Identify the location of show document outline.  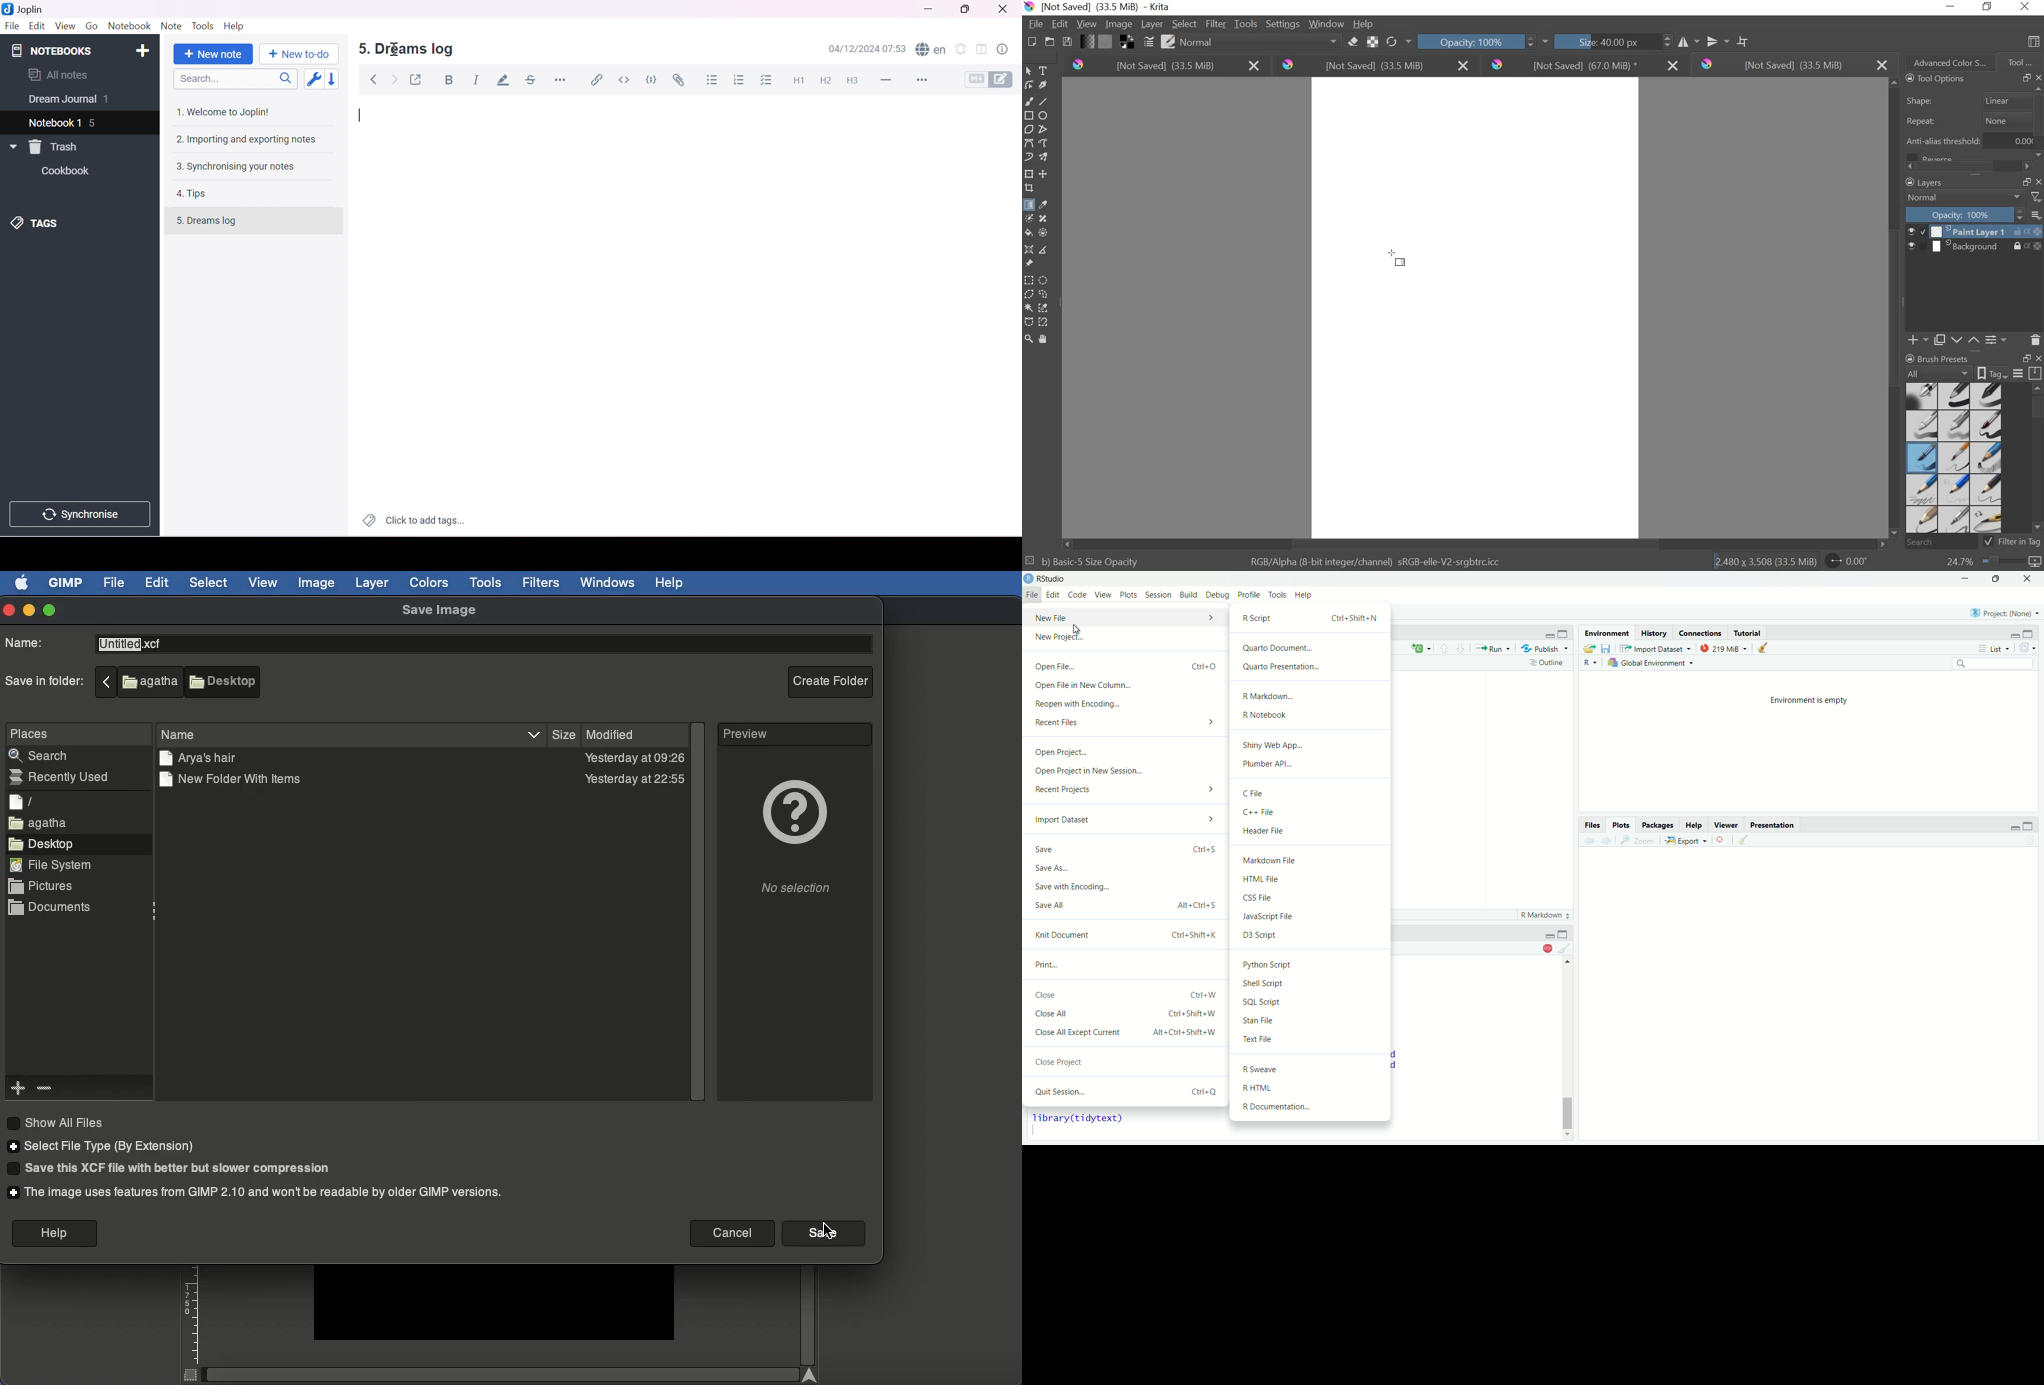
(1547, 664).